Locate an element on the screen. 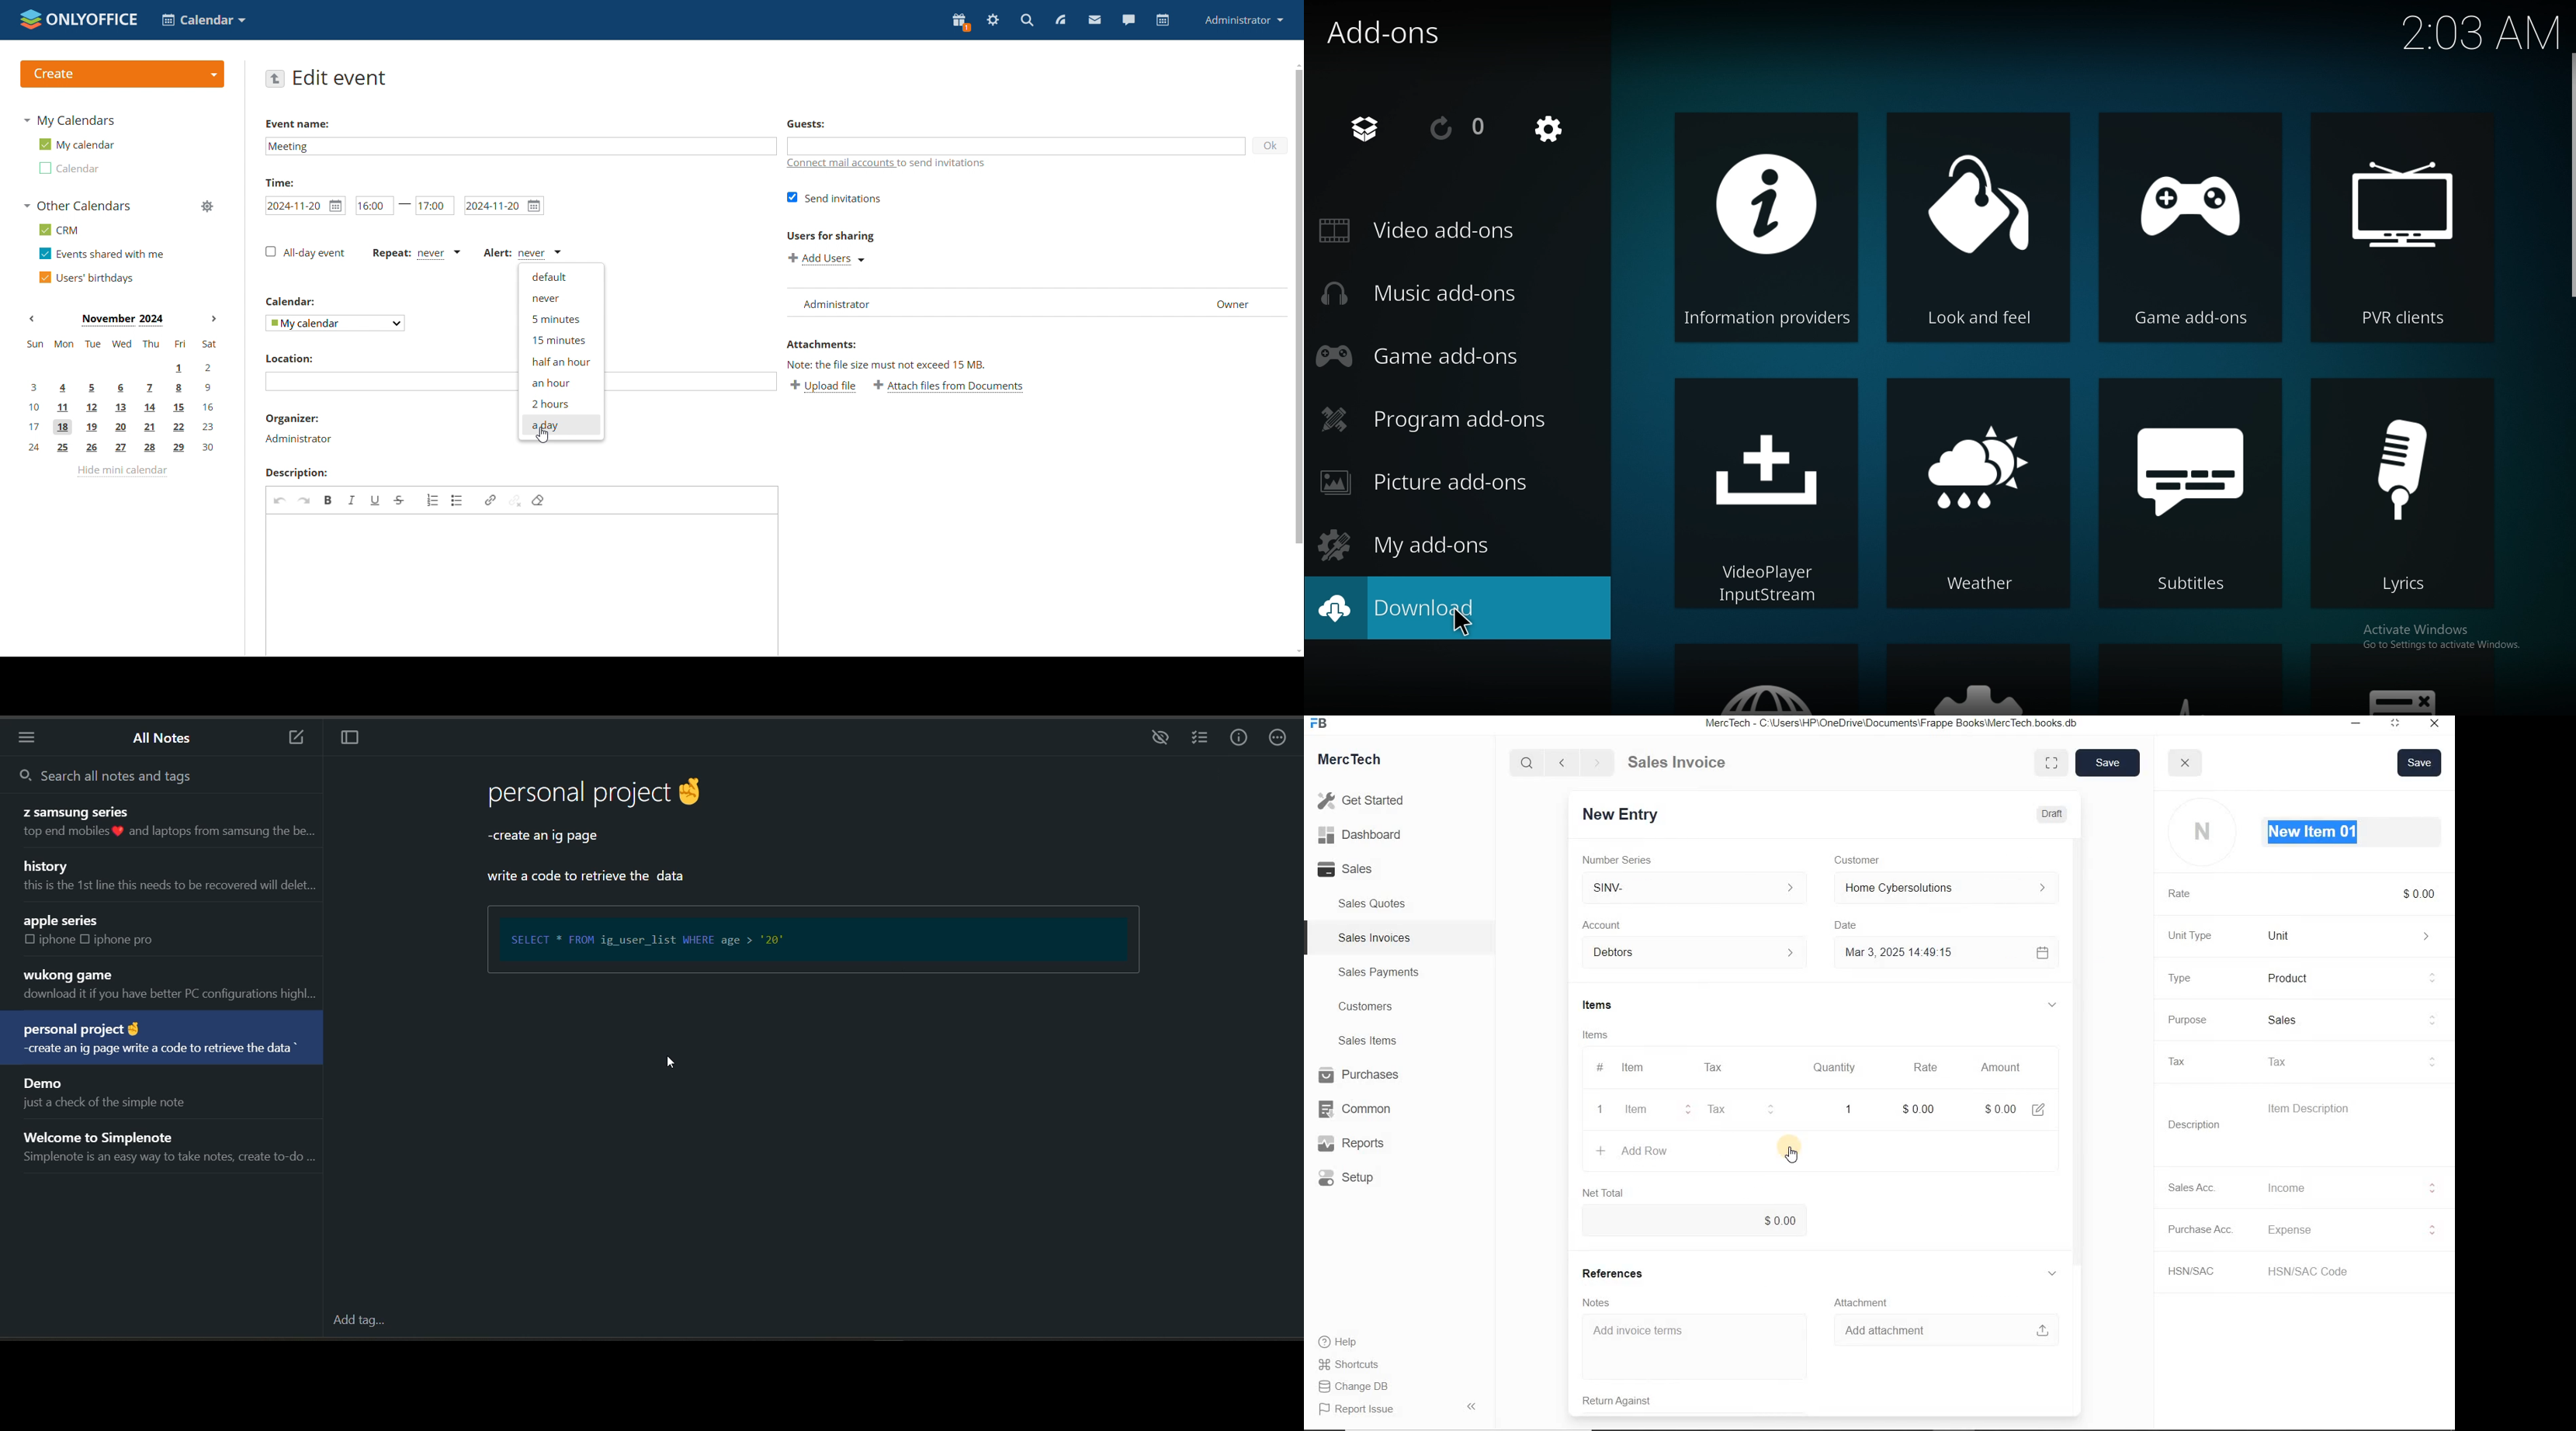 The height and width of the screenshot is (1456, 2576). edit is located at coordinates (2037, 1108).